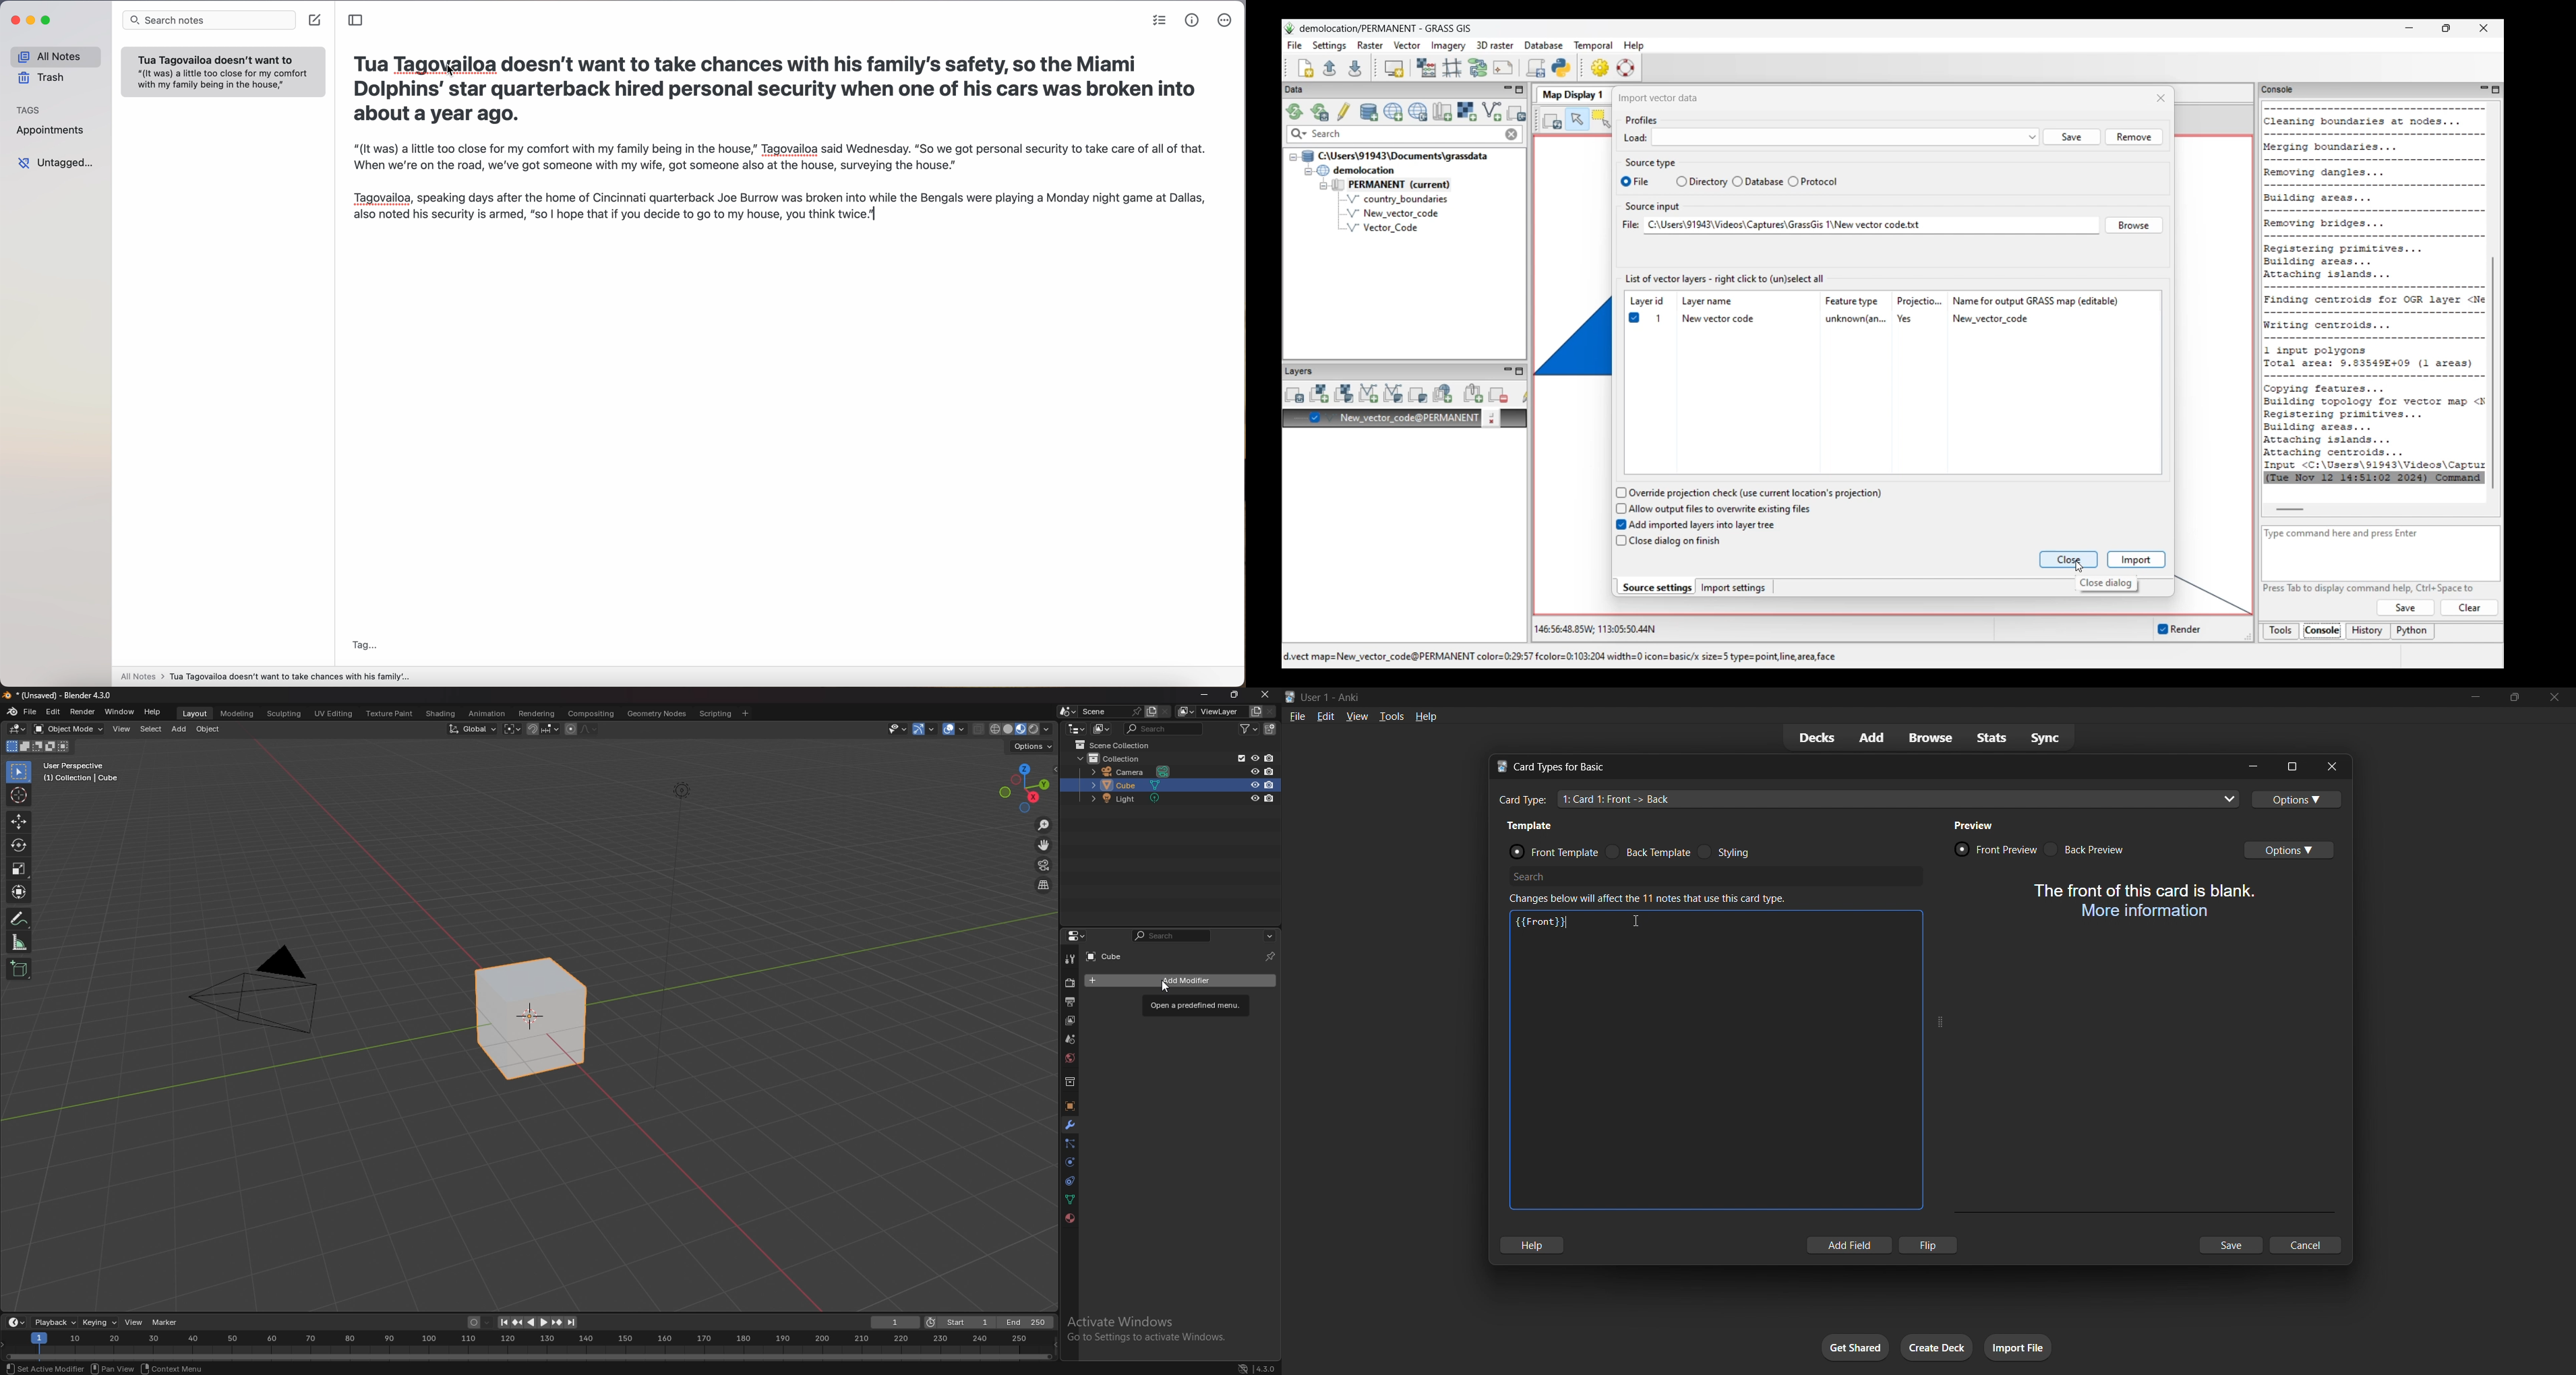 The height and width of the screenshot is (1400, 2576). I want to click on cancel, so click(2306, 1244).